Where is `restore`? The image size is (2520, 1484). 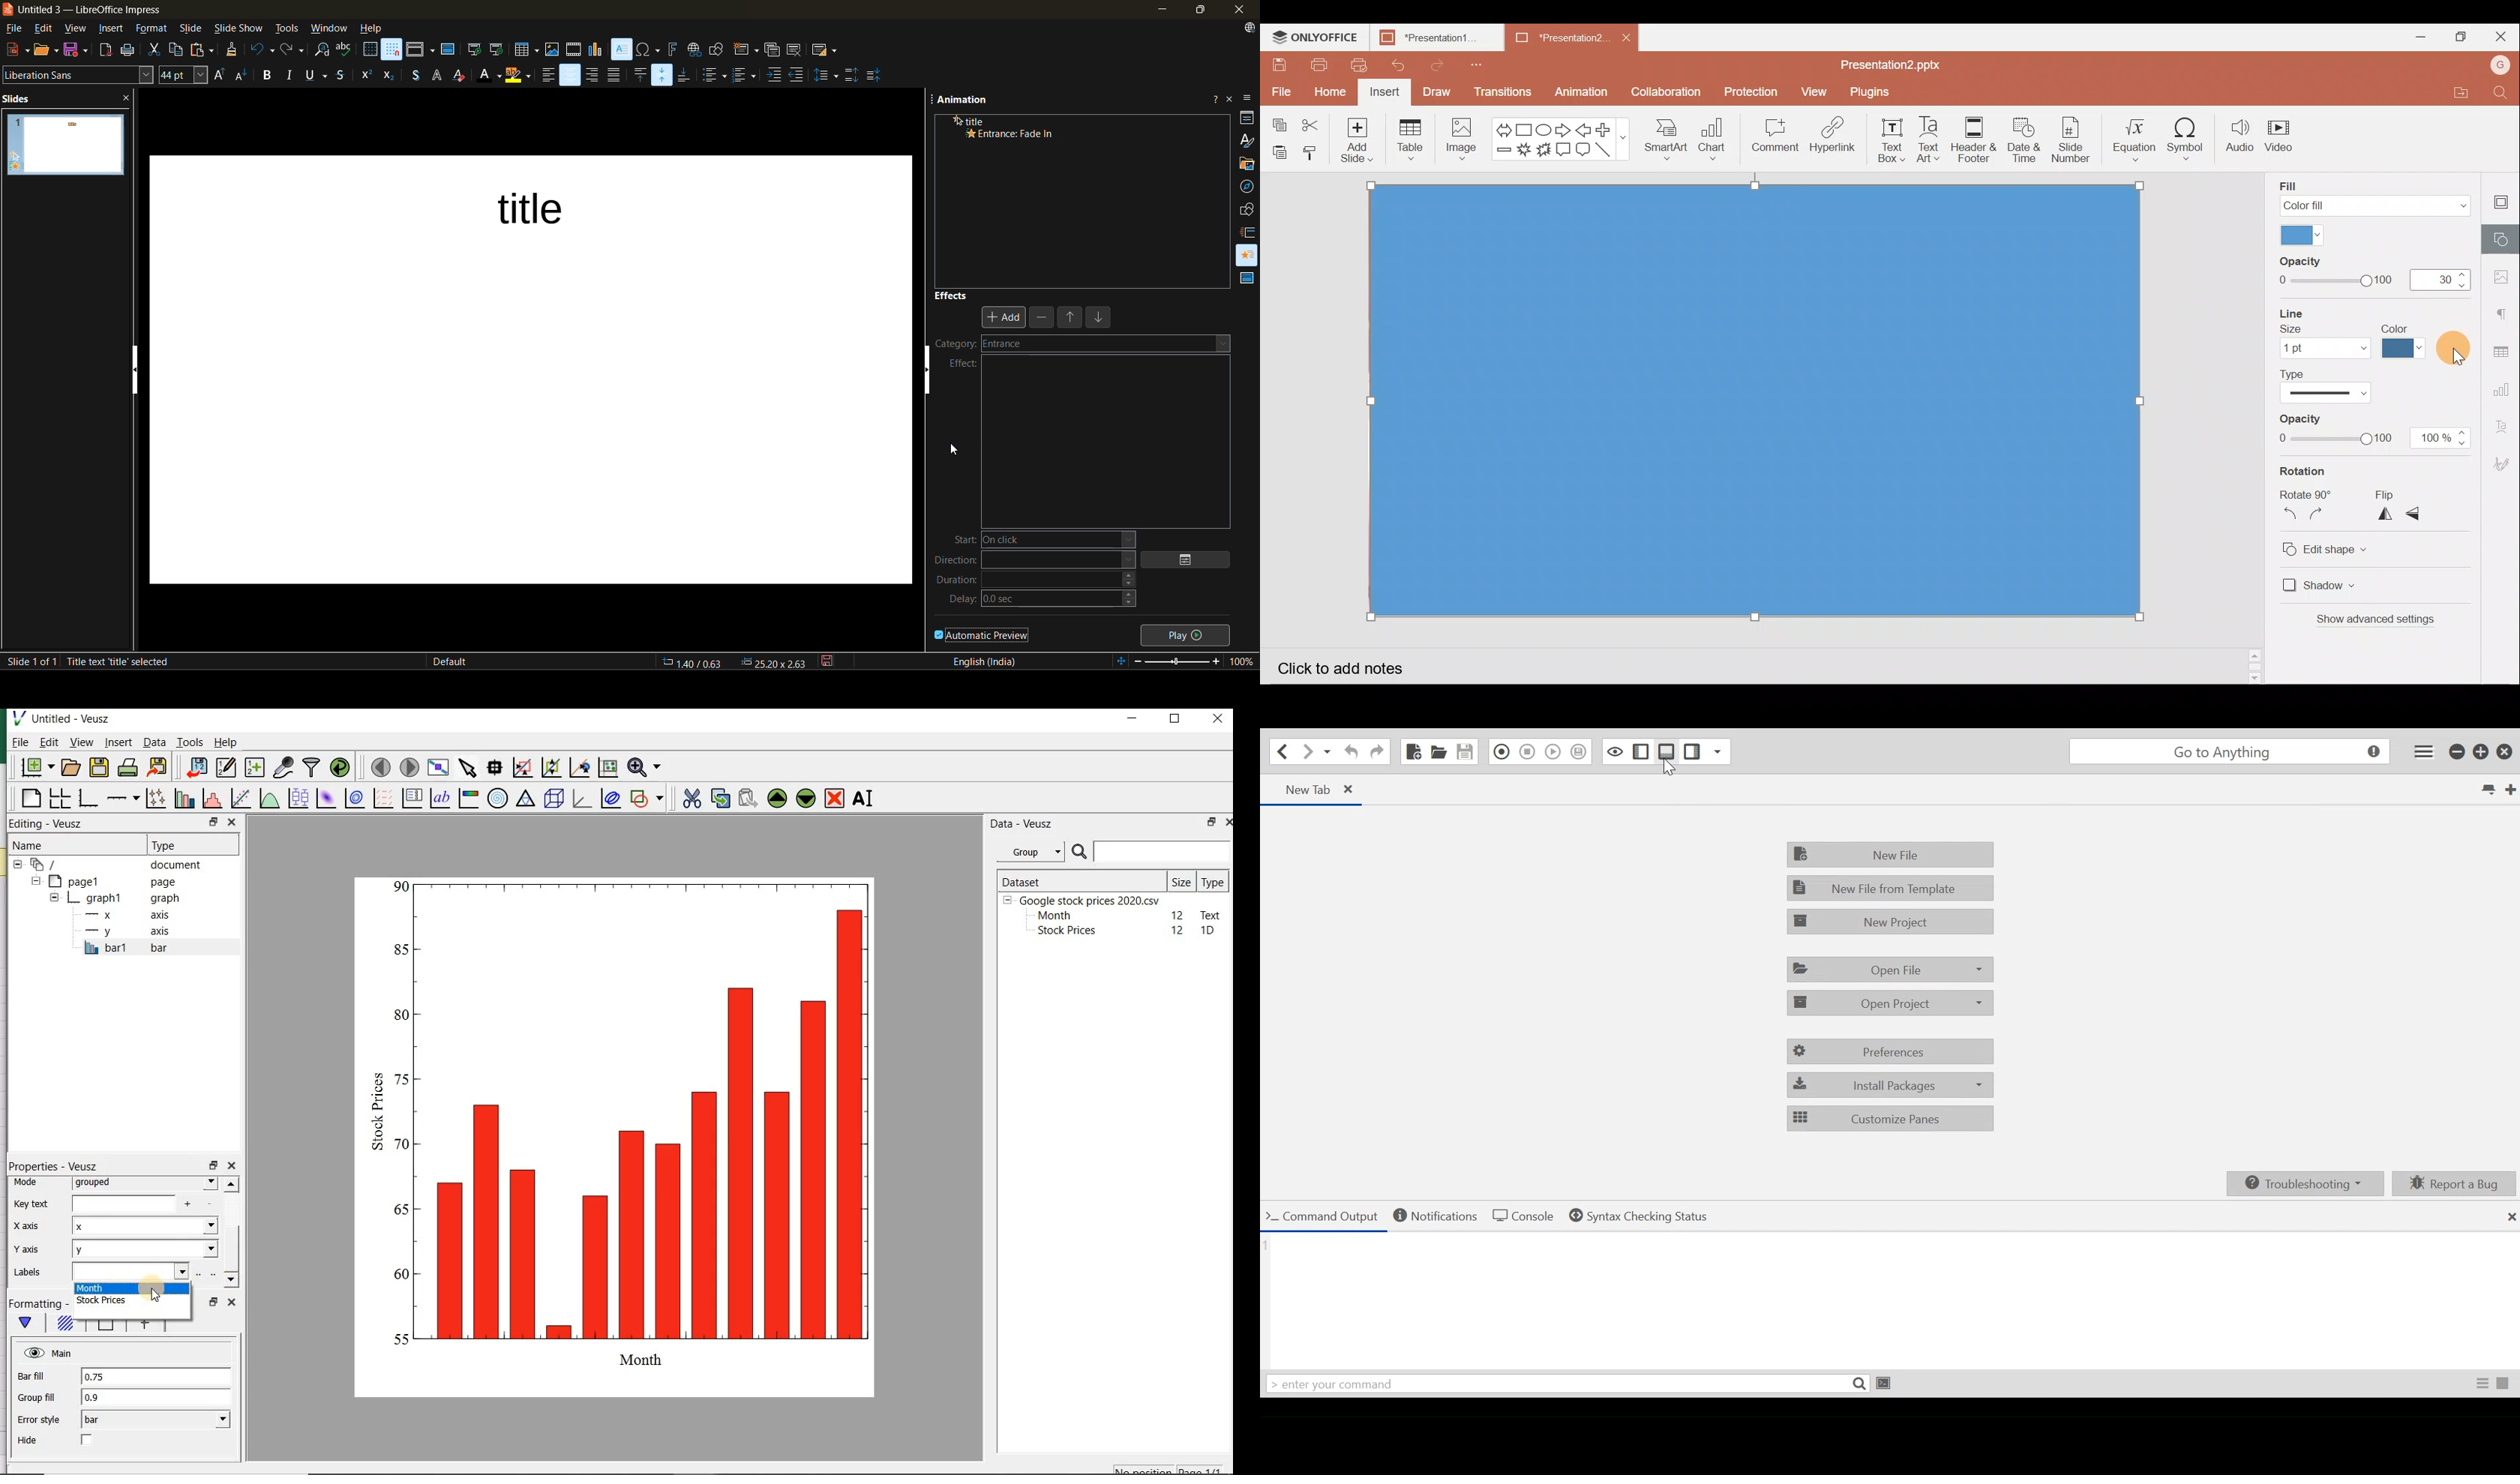 restore is located at coordinates (212, 1166).